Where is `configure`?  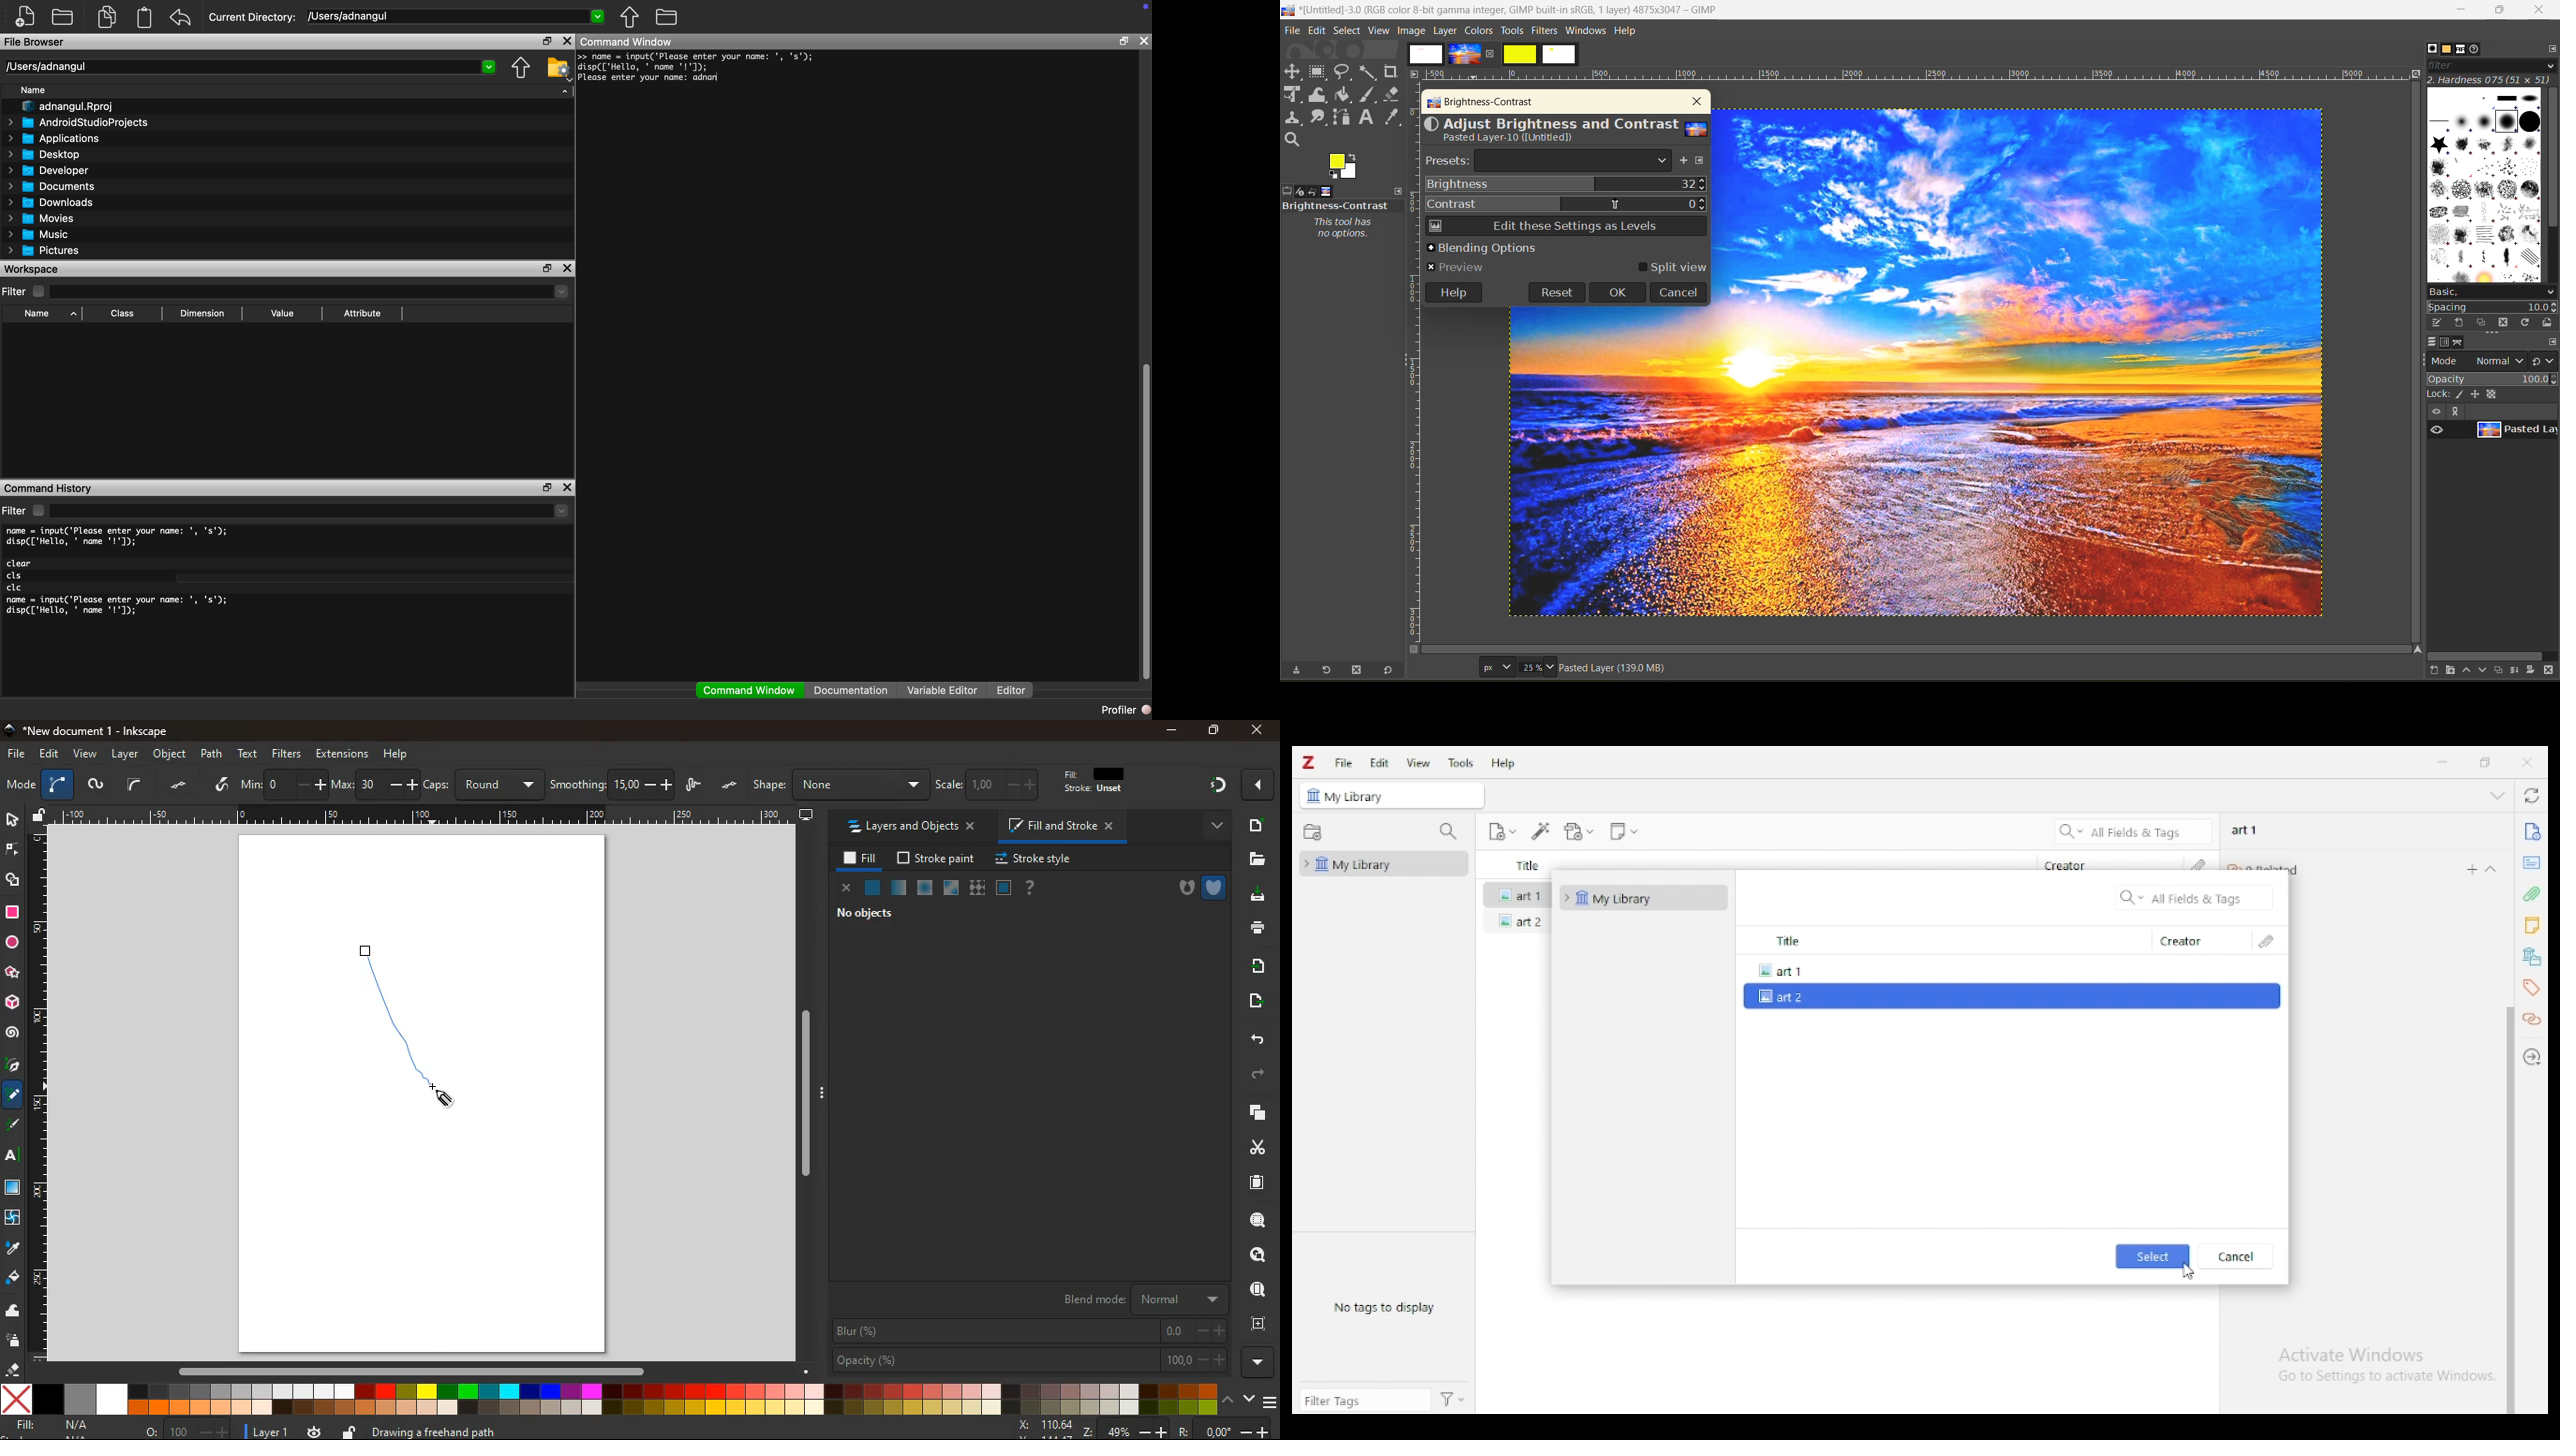 configure is located at coordinates (1702, 162).